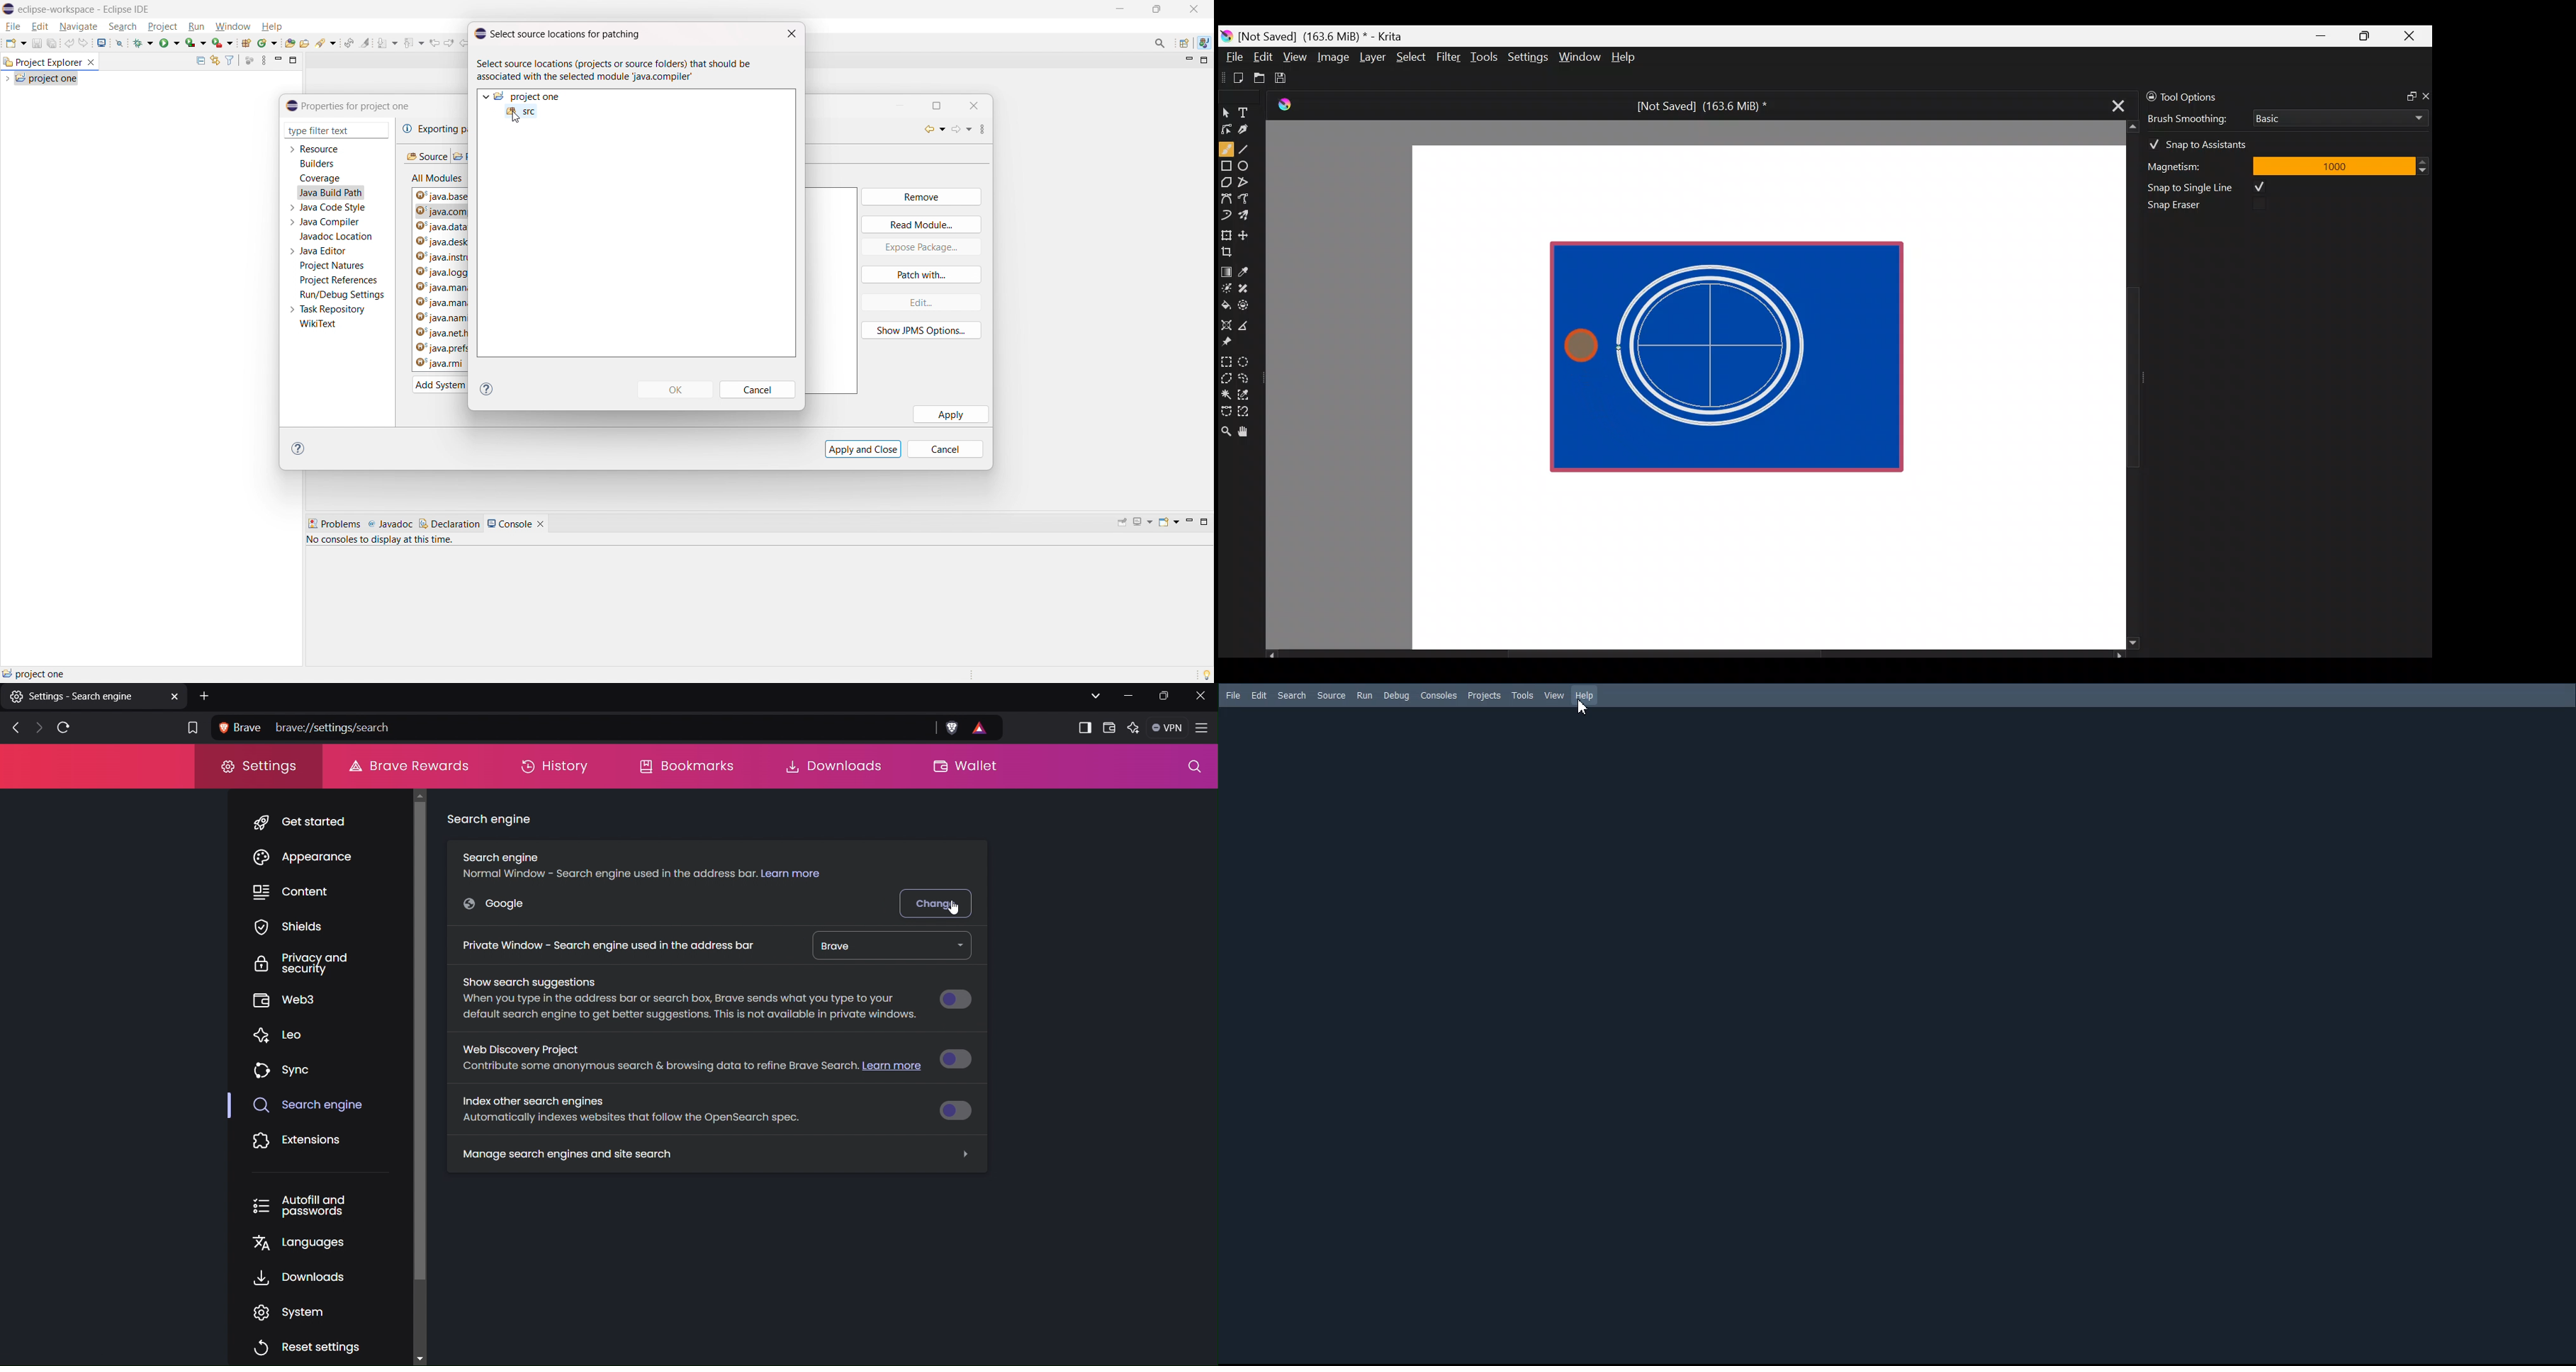 The width and height of the screenshot is (2576, 1372). I want to click on [Not Saved] (163.6 MiB) *, so click(1697, 106).